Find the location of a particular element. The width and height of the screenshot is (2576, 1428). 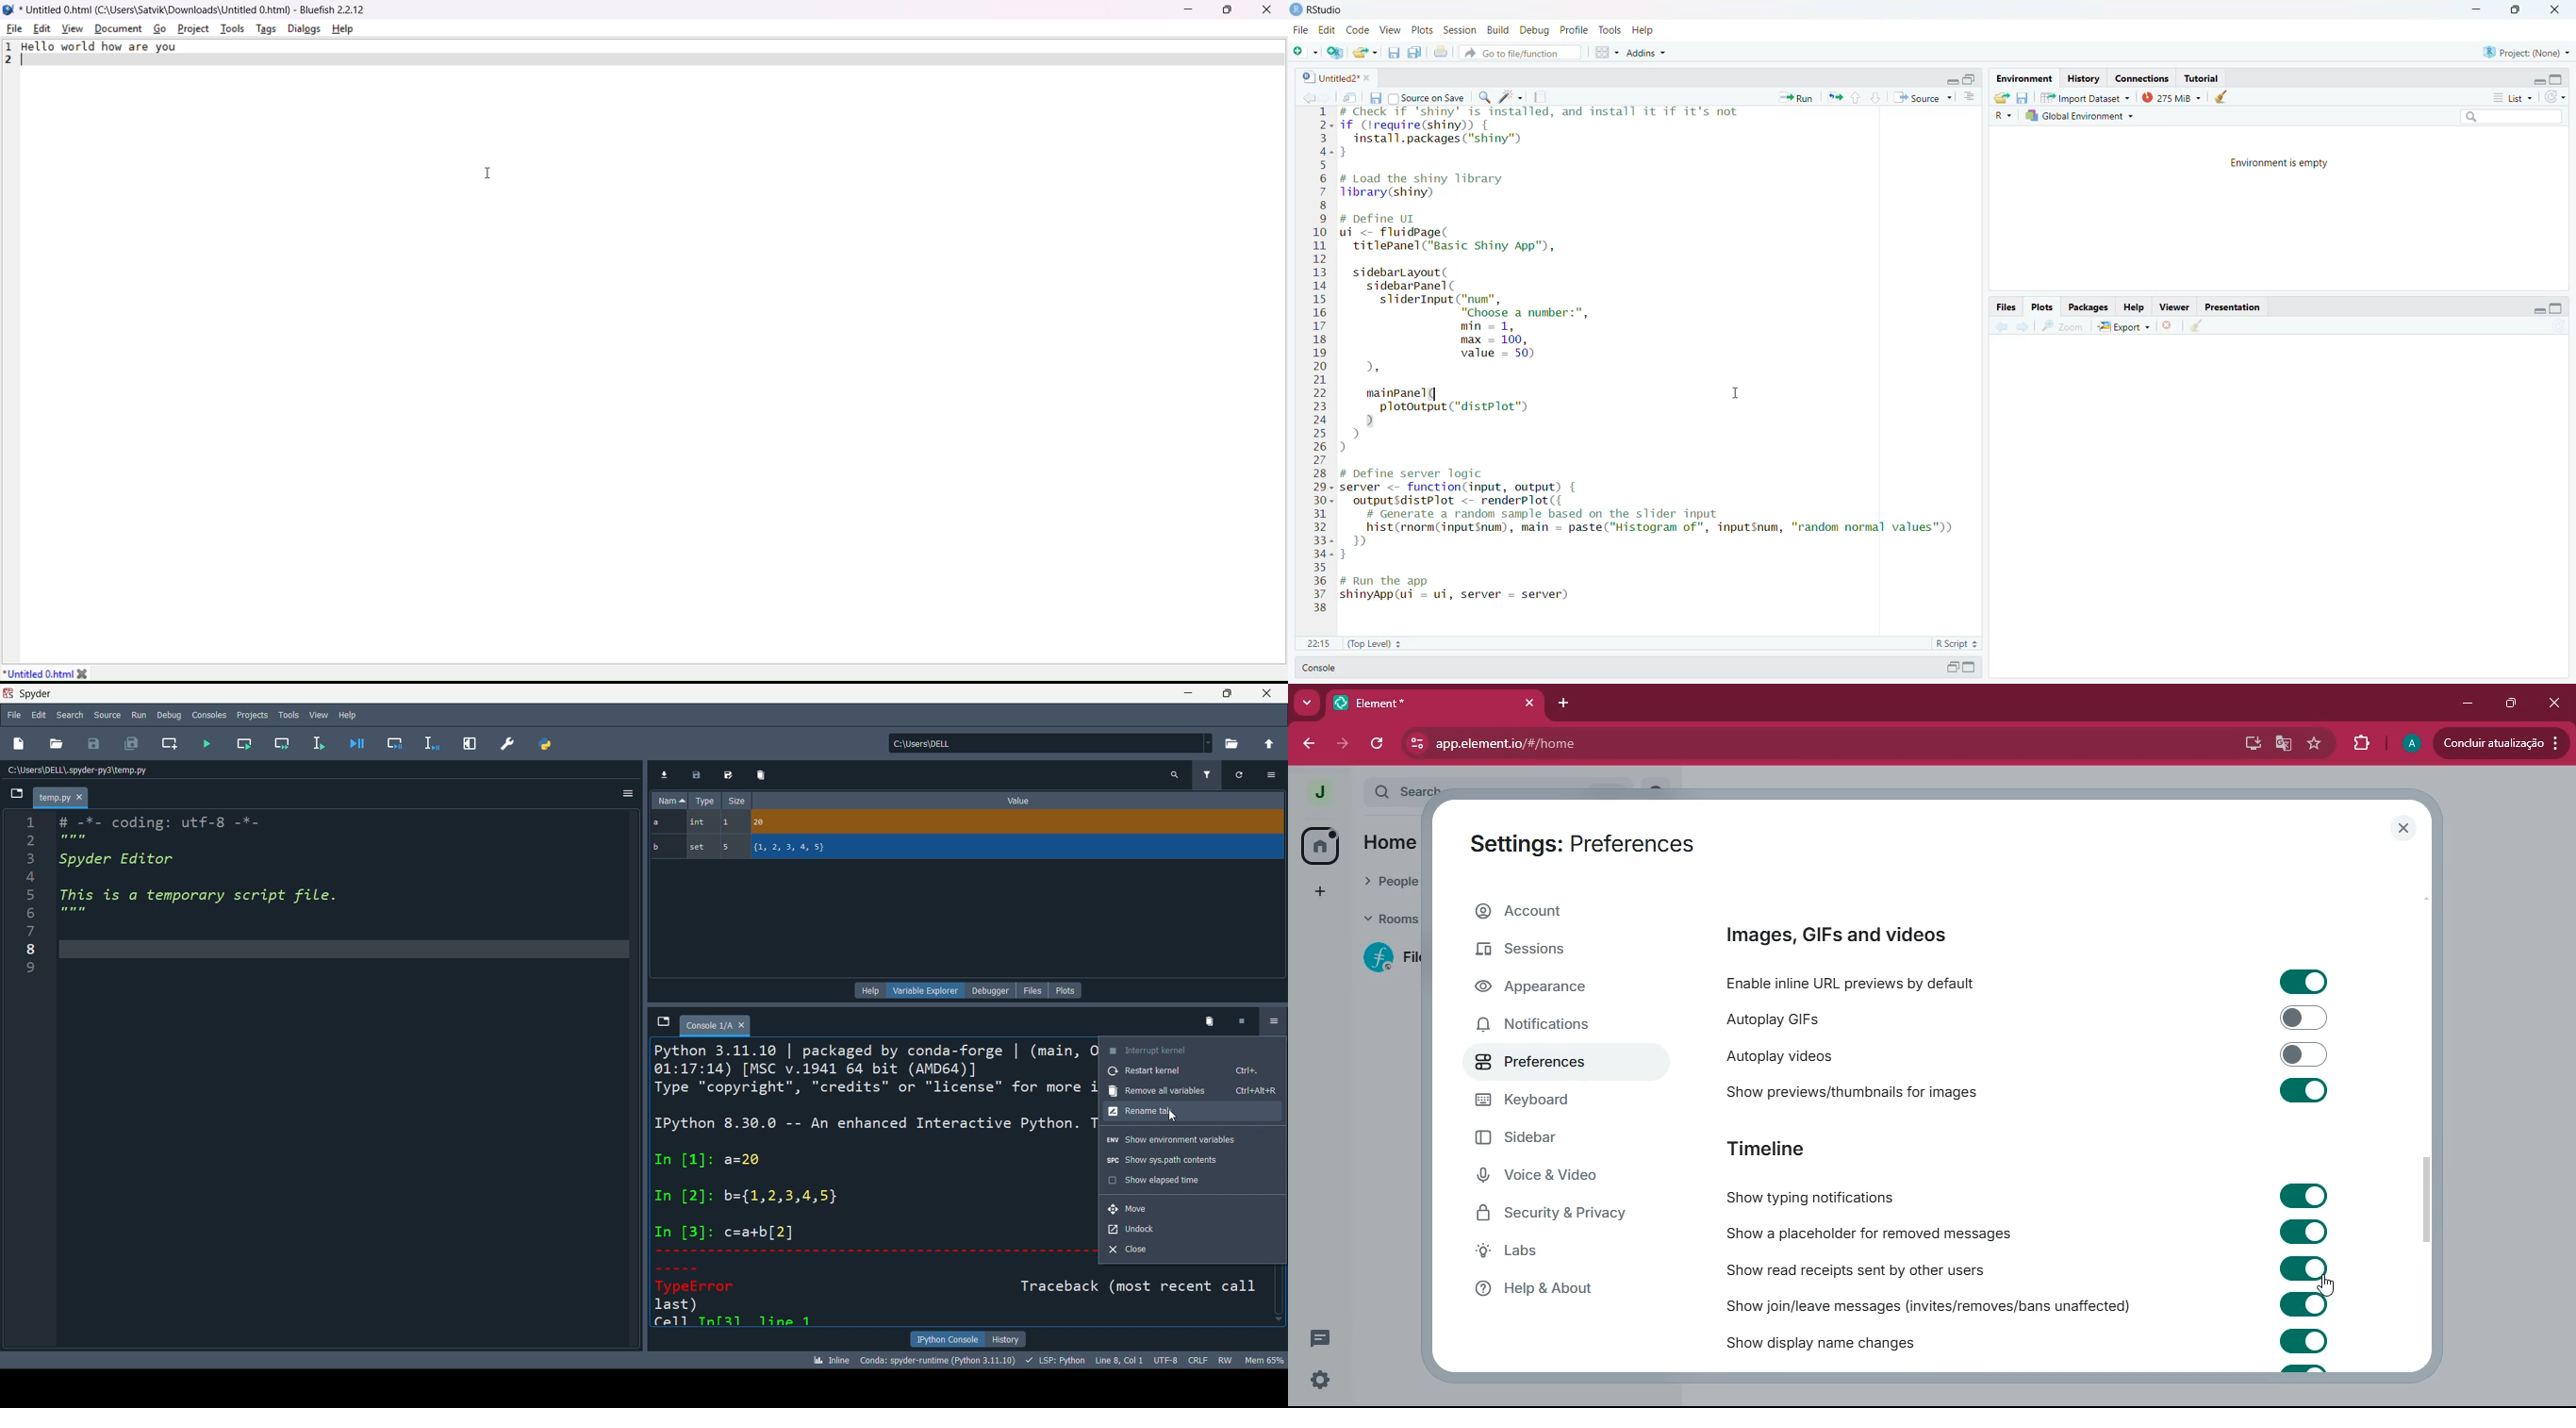

Tools is located at coordinates (1611, 30).